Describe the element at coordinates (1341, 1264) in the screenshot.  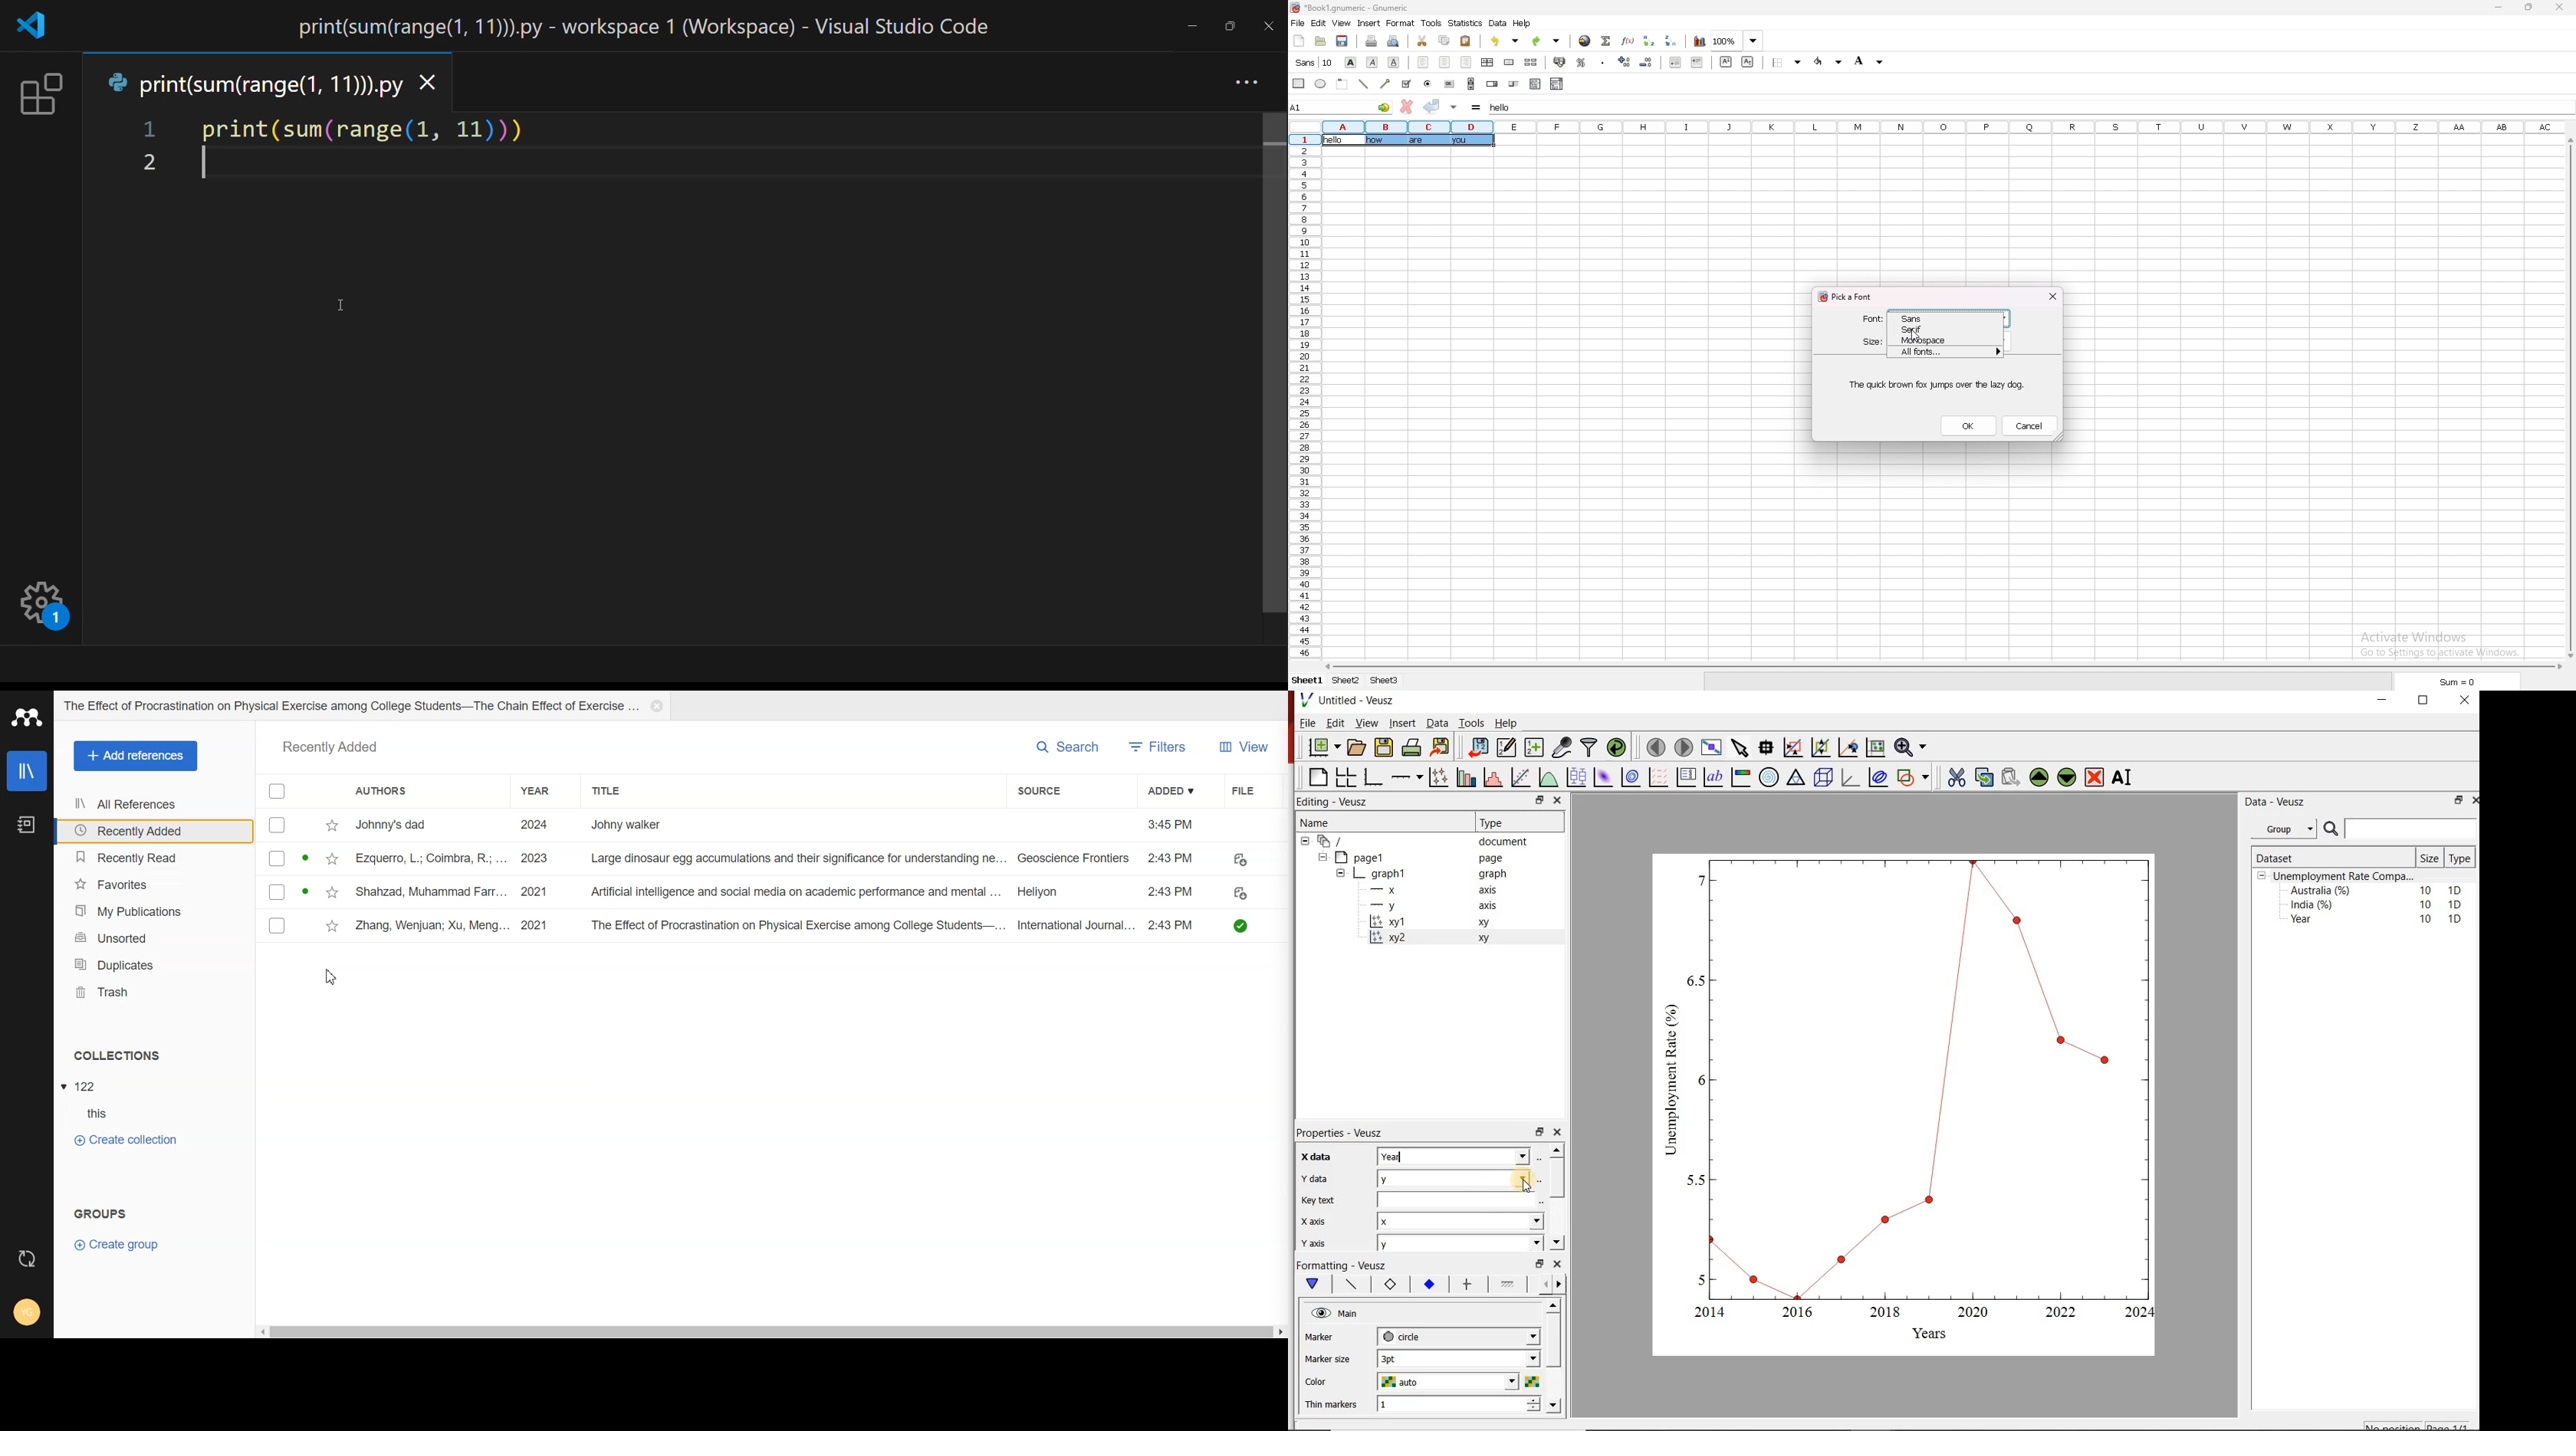
I see `Formatting - Veusz` at that location.